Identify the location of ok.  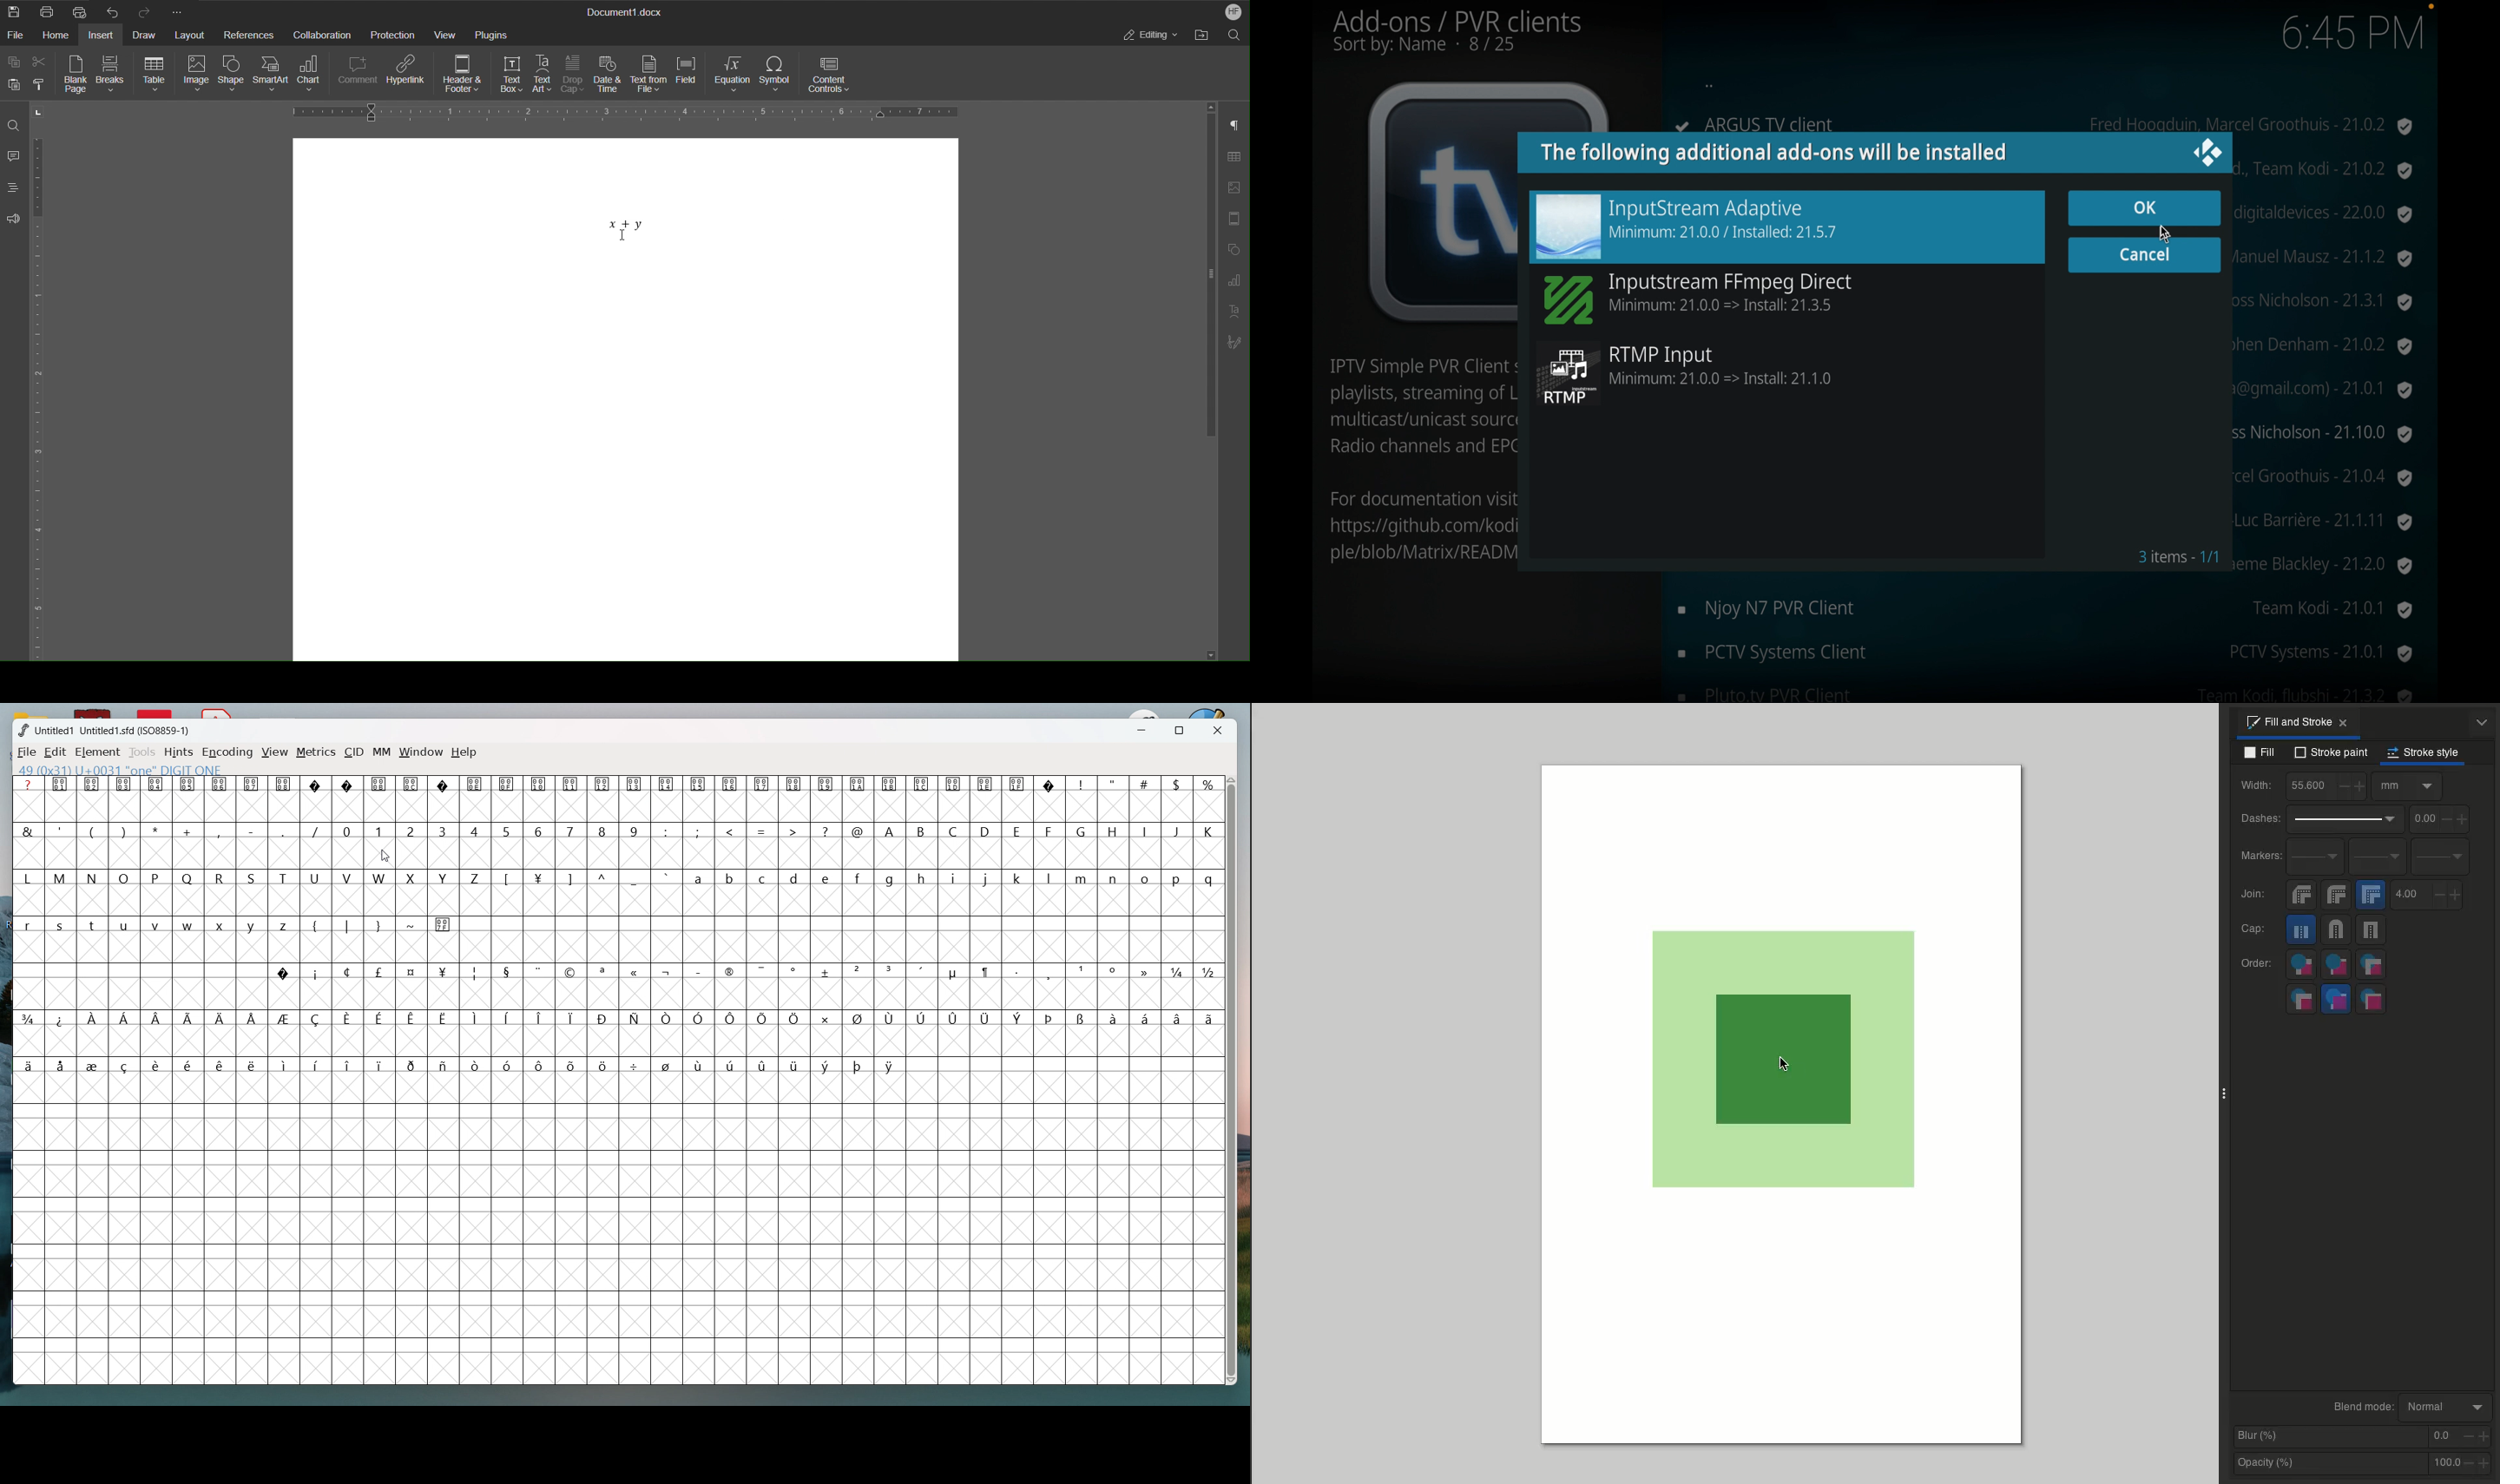
(2145, 208).